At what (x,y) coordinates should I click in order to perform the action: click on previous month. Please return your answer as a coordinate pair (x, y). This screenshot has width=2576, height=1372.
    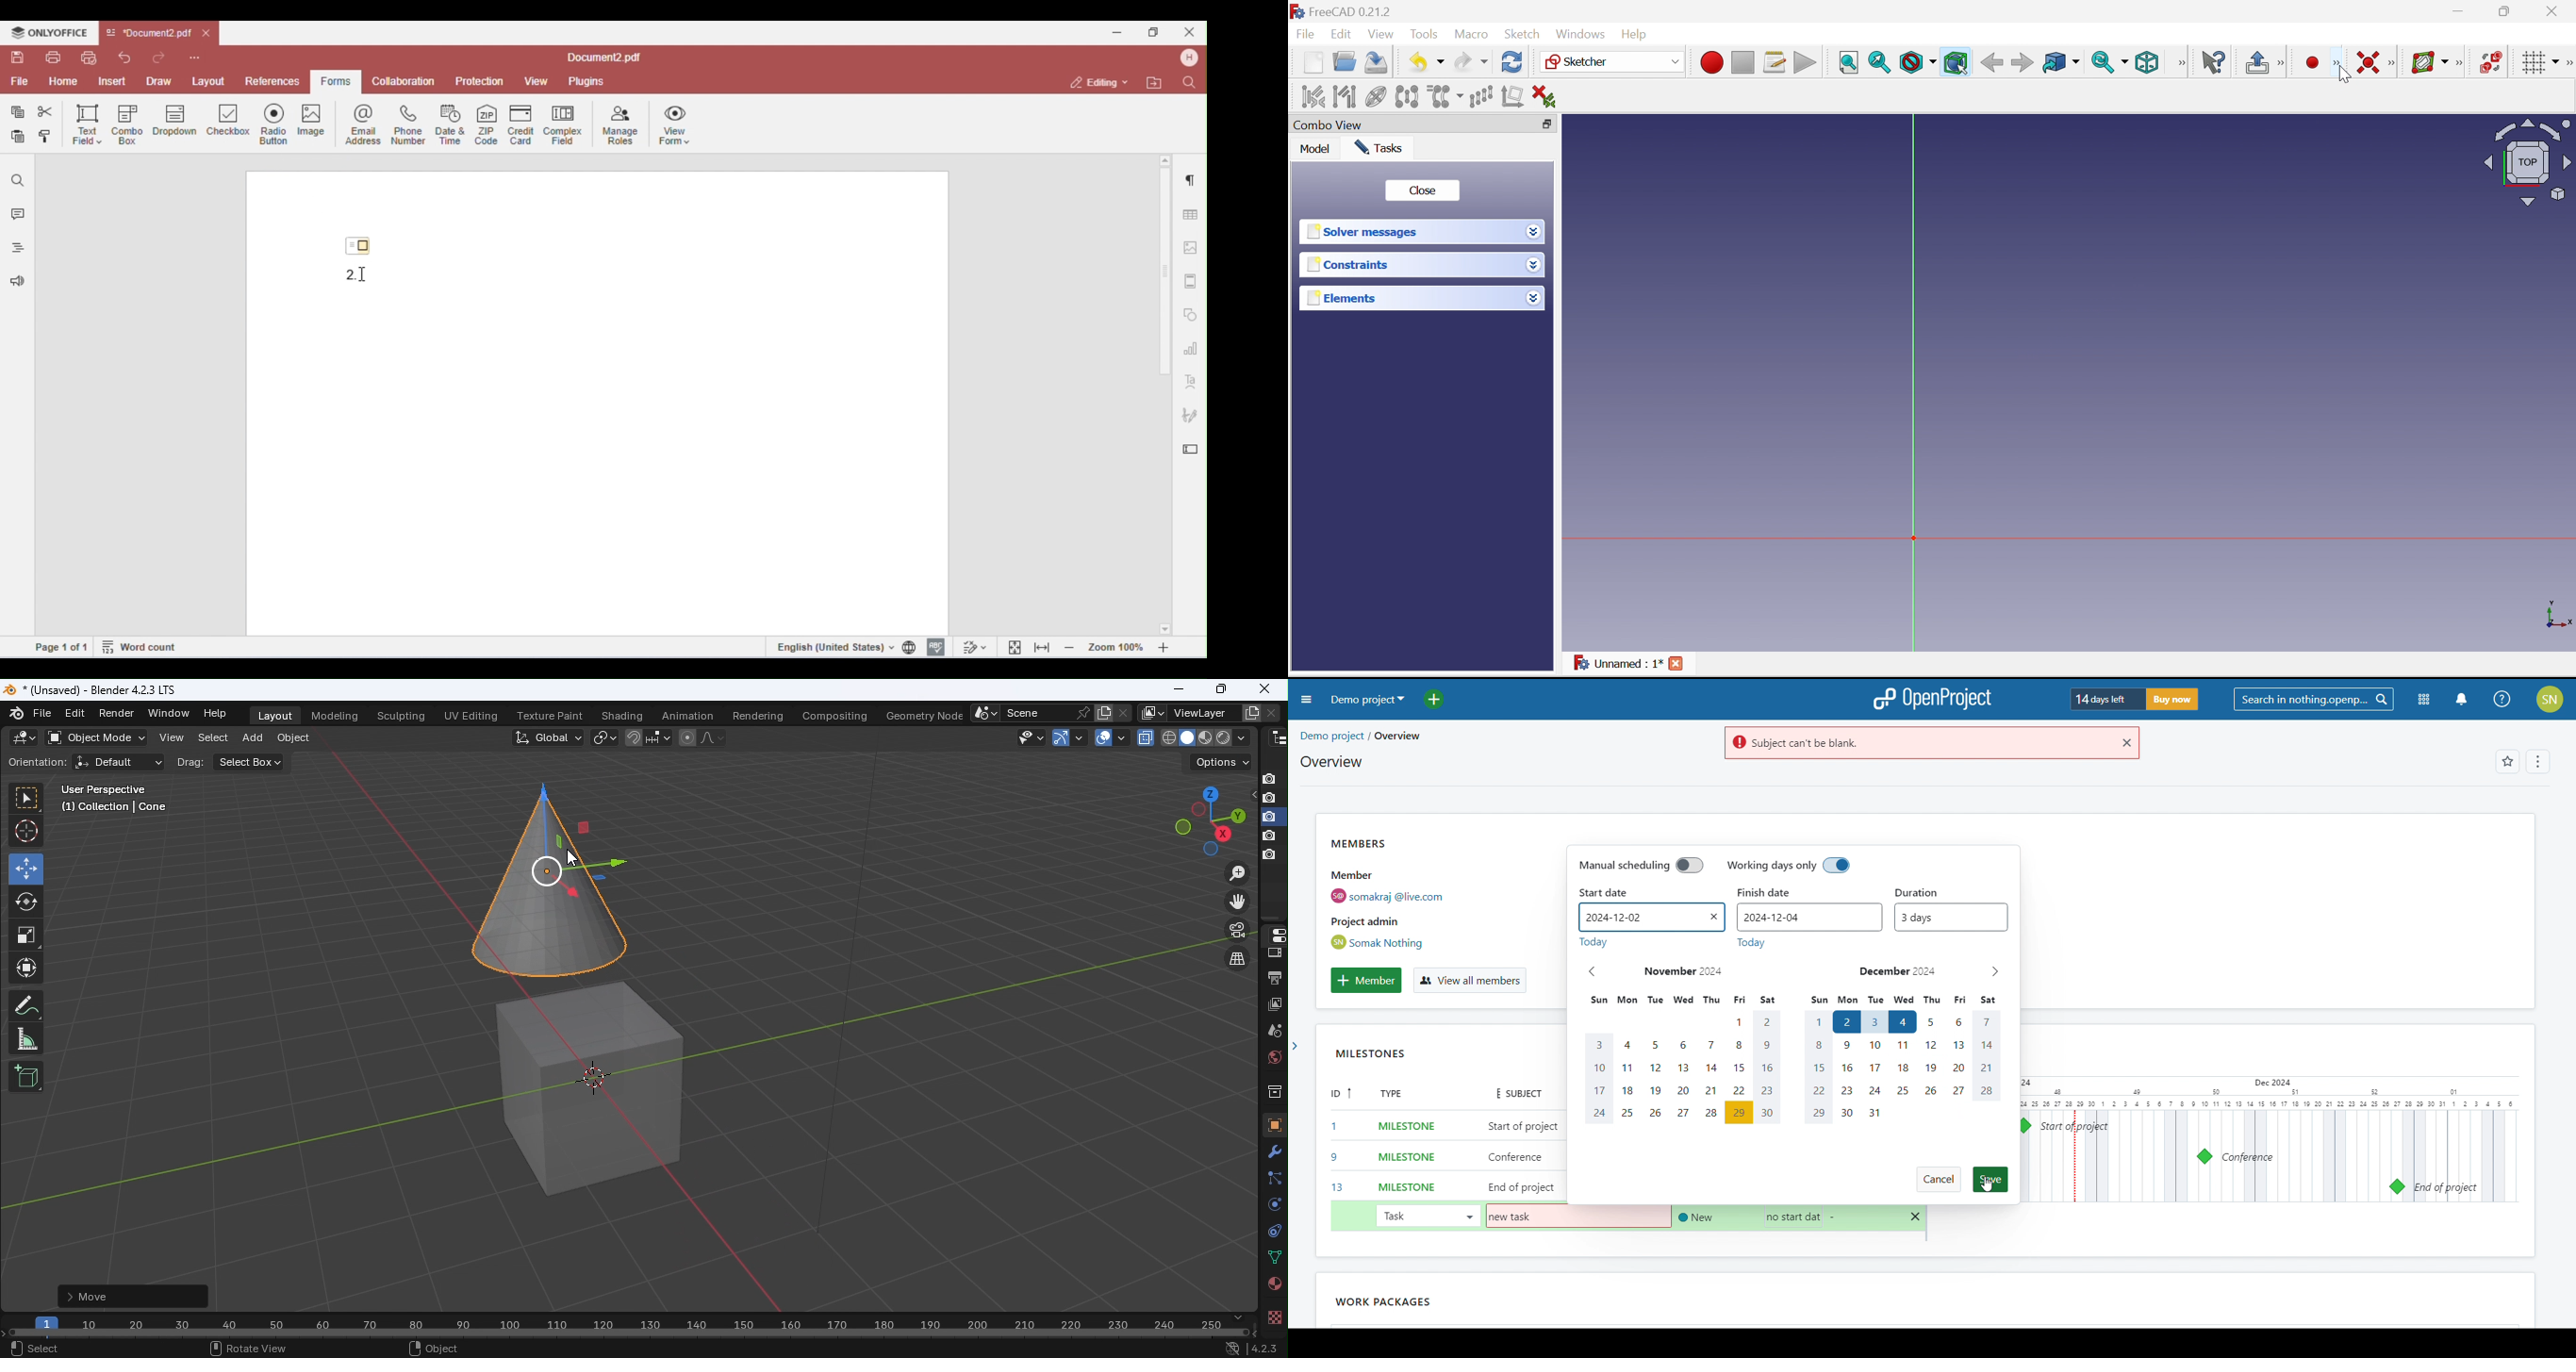
    Looking at the image, I should click on (1593, 972).